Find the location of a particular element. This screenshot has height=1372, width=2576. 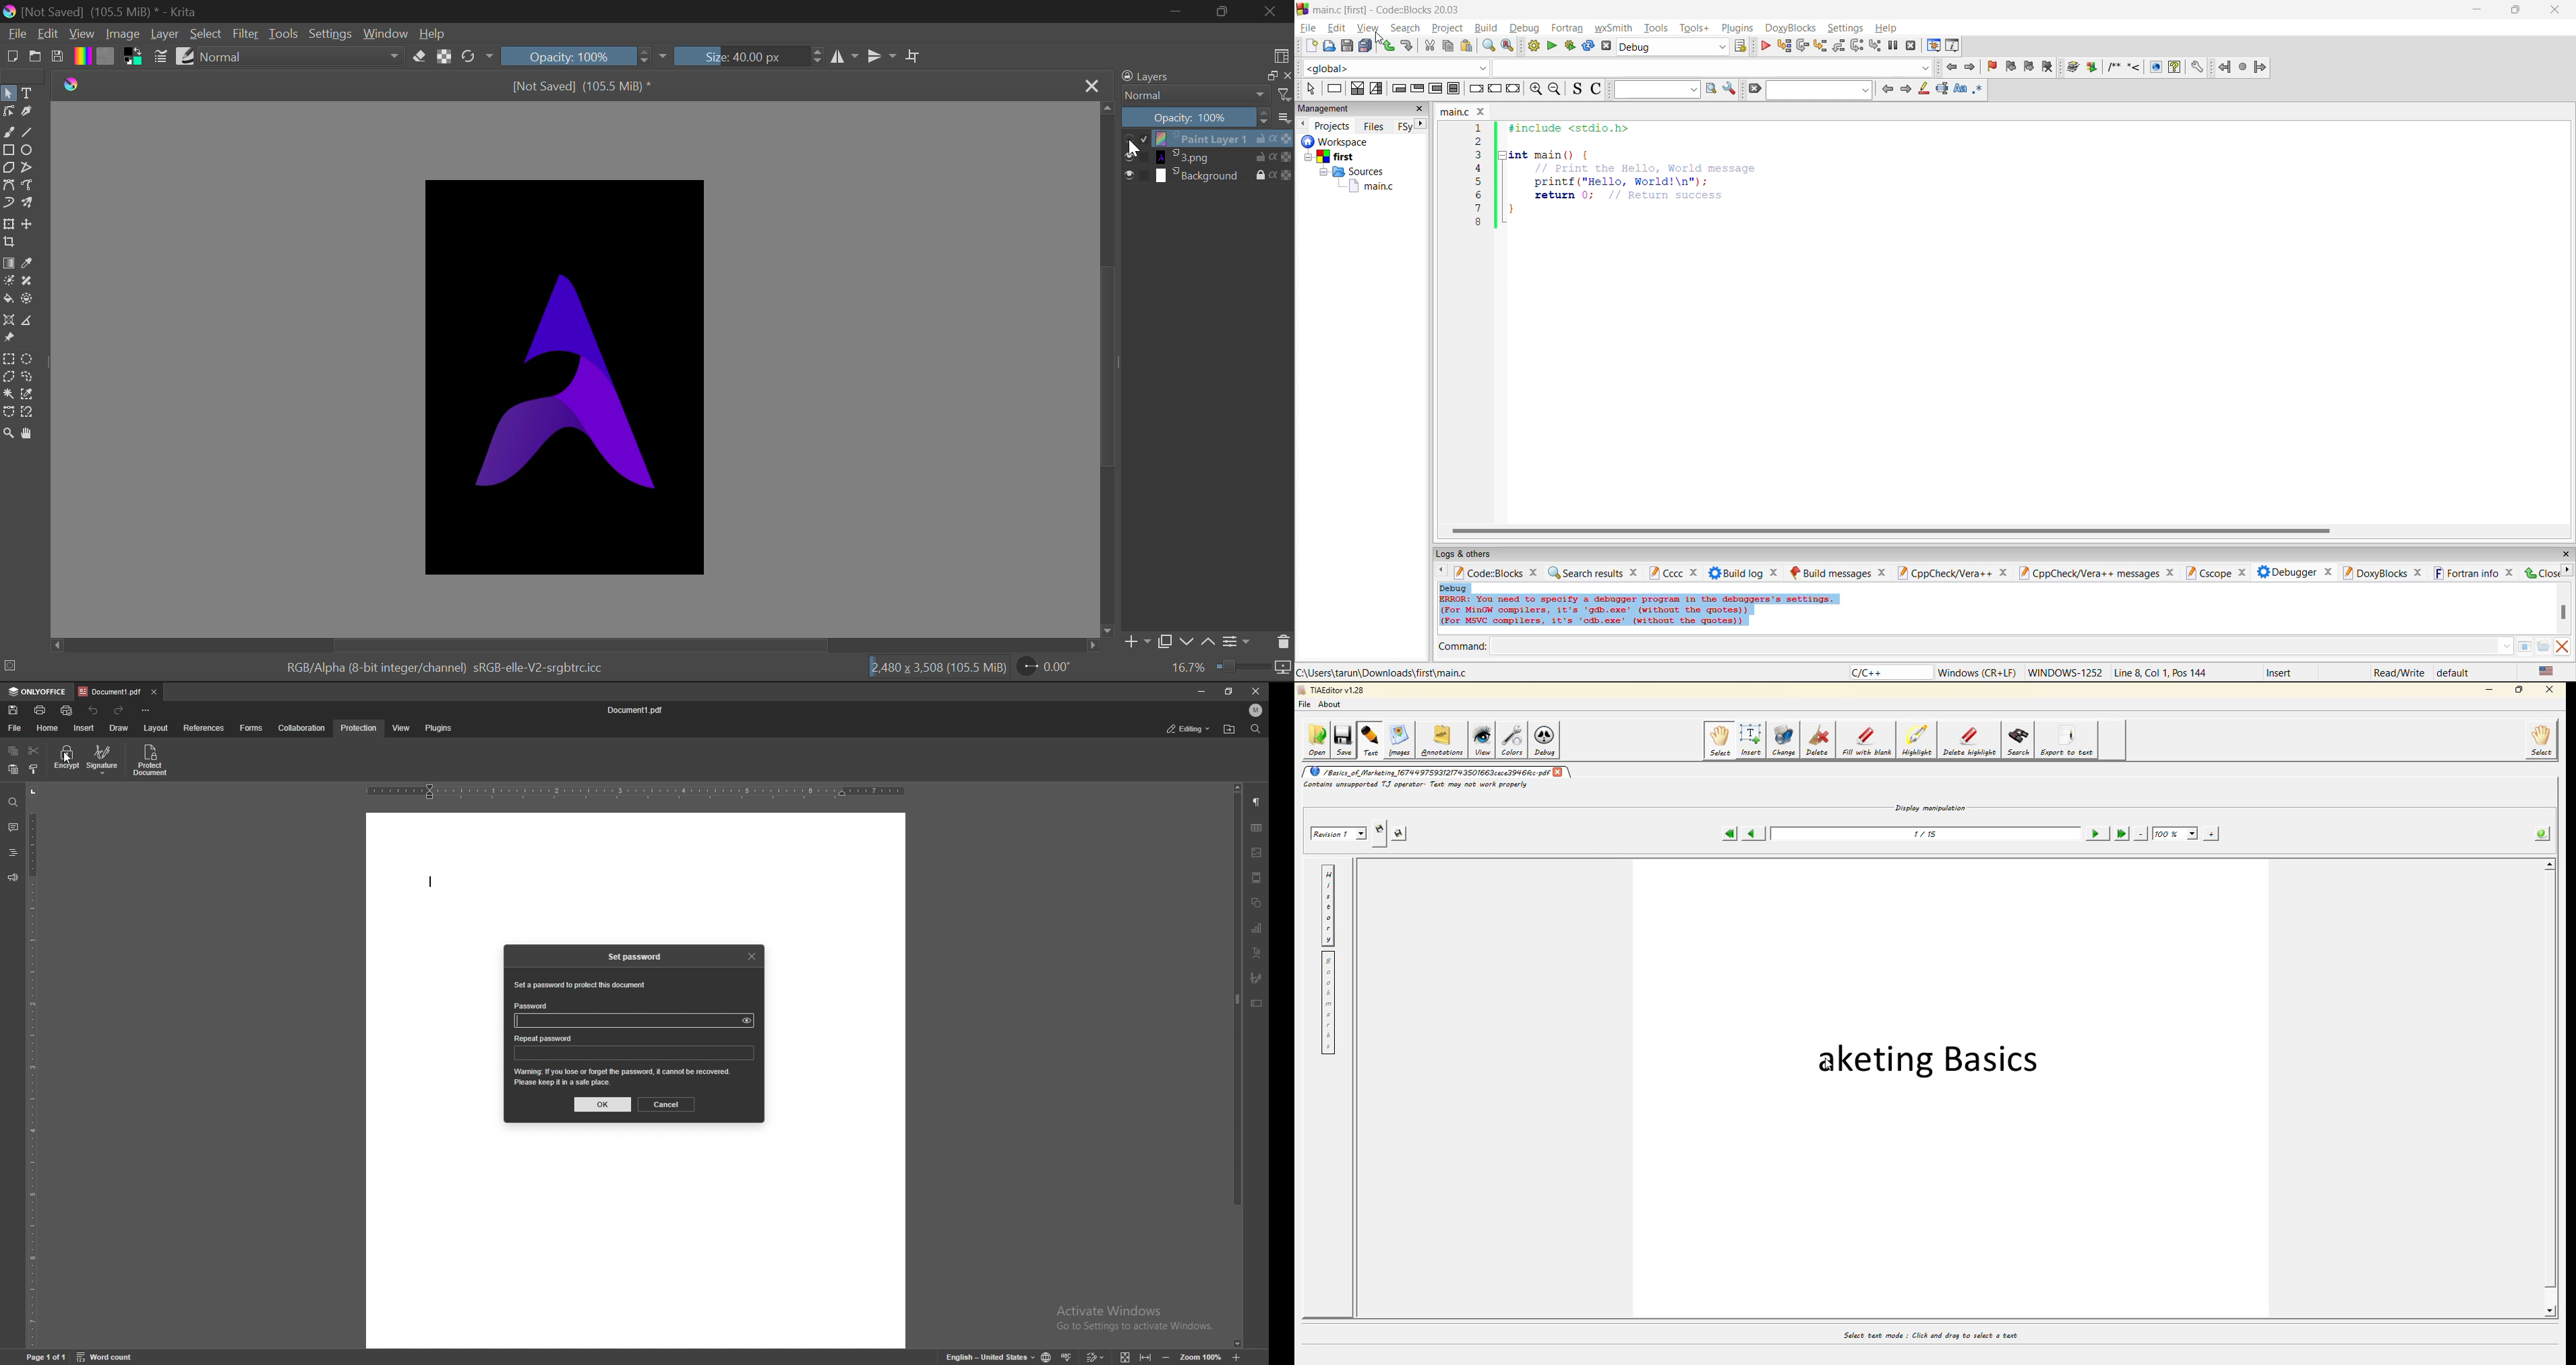

debug is located at coordinates (1523, 26).